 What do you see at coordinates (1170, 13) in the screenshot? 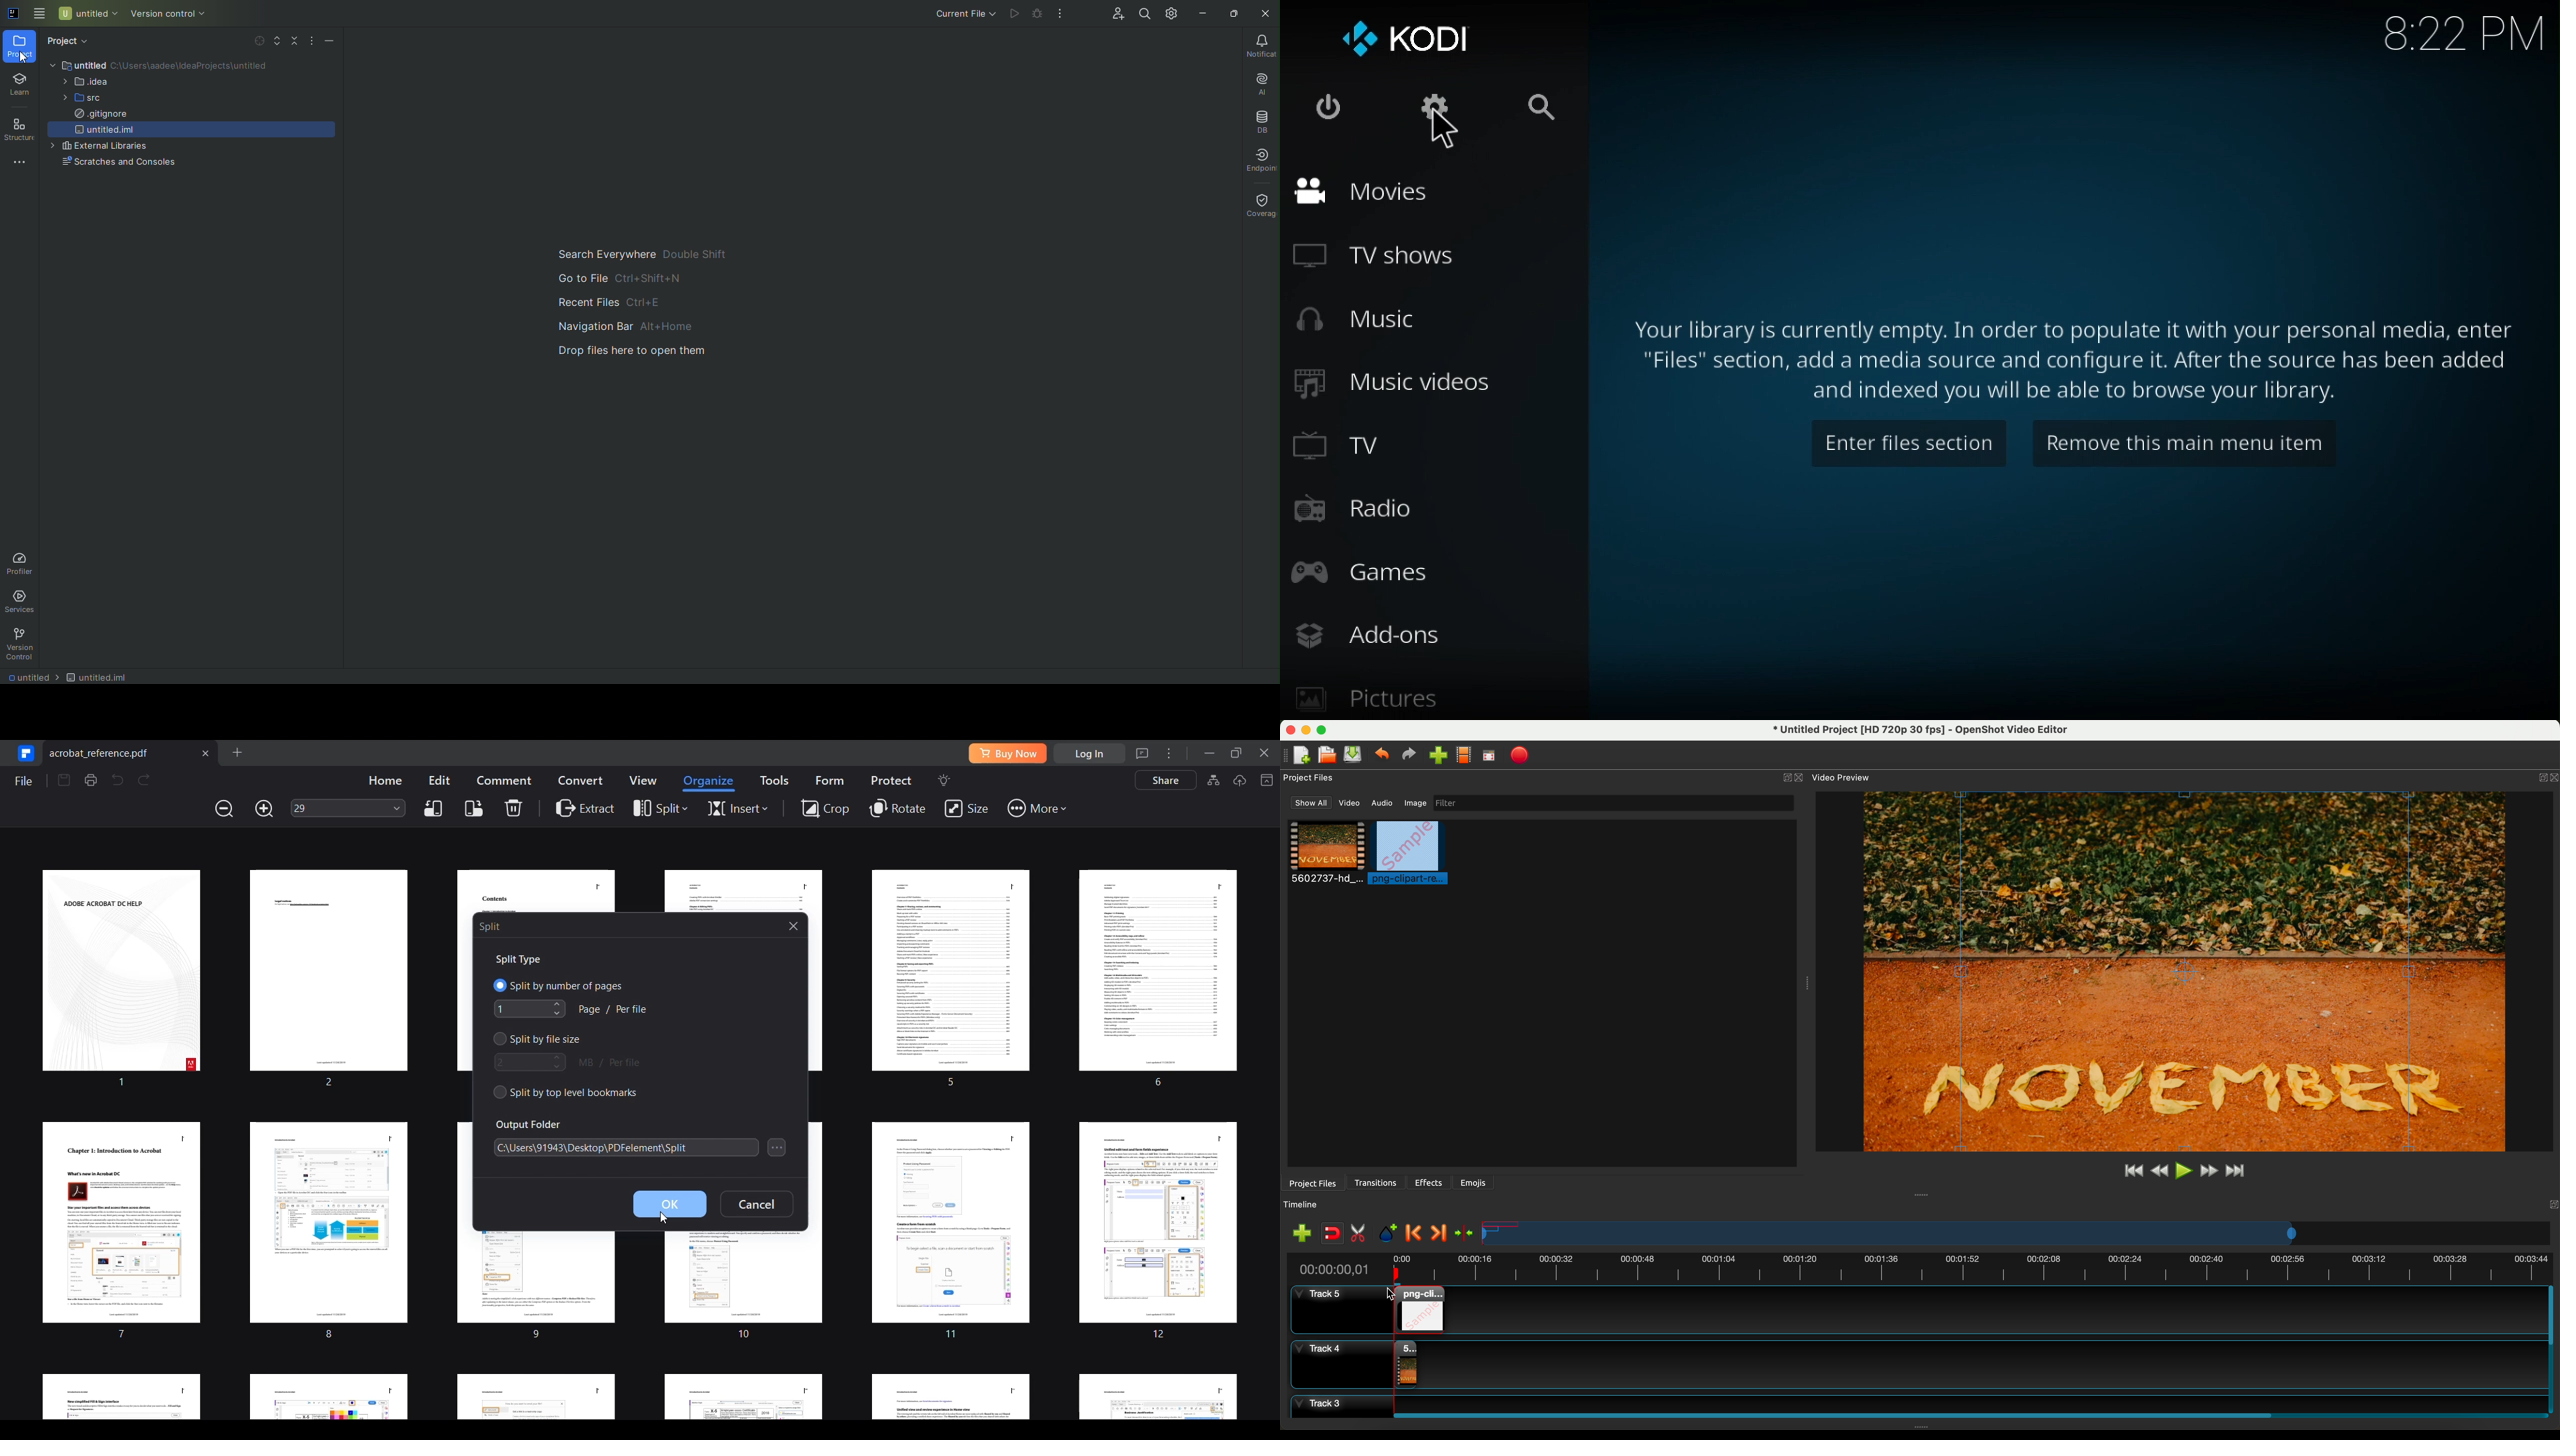
I see `Updates and Settings` at bounding box center [1170, 13].